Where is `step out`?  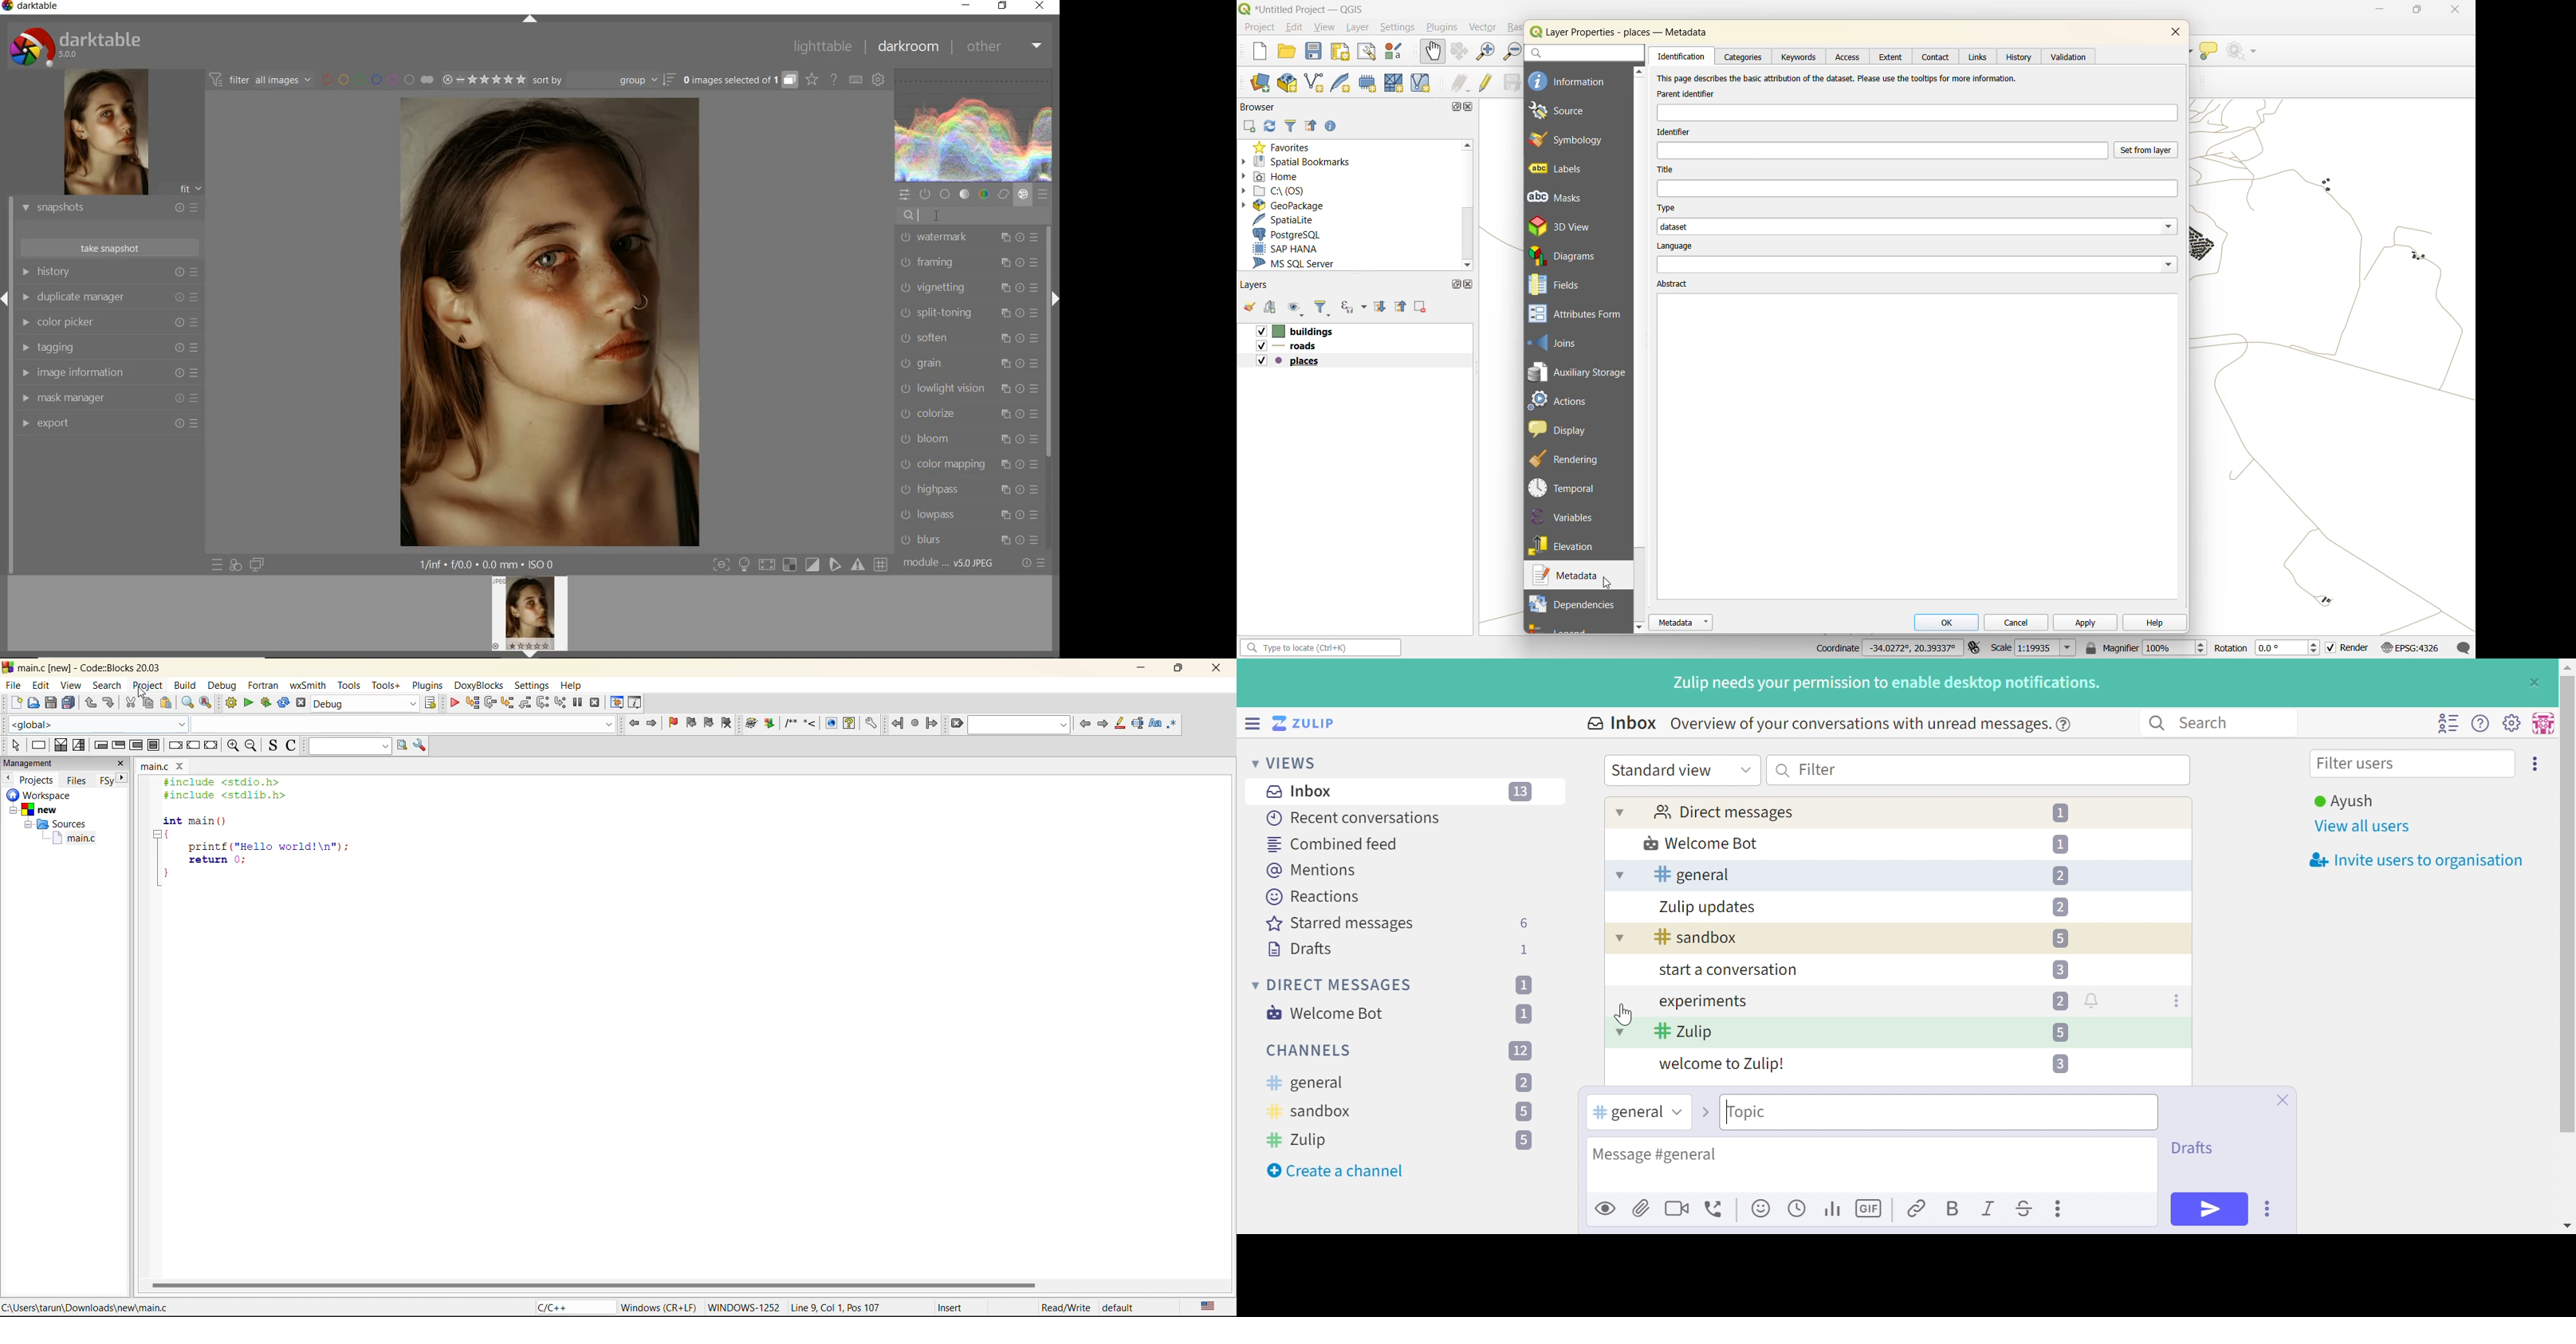
step out is located at coordinates (526, 703).